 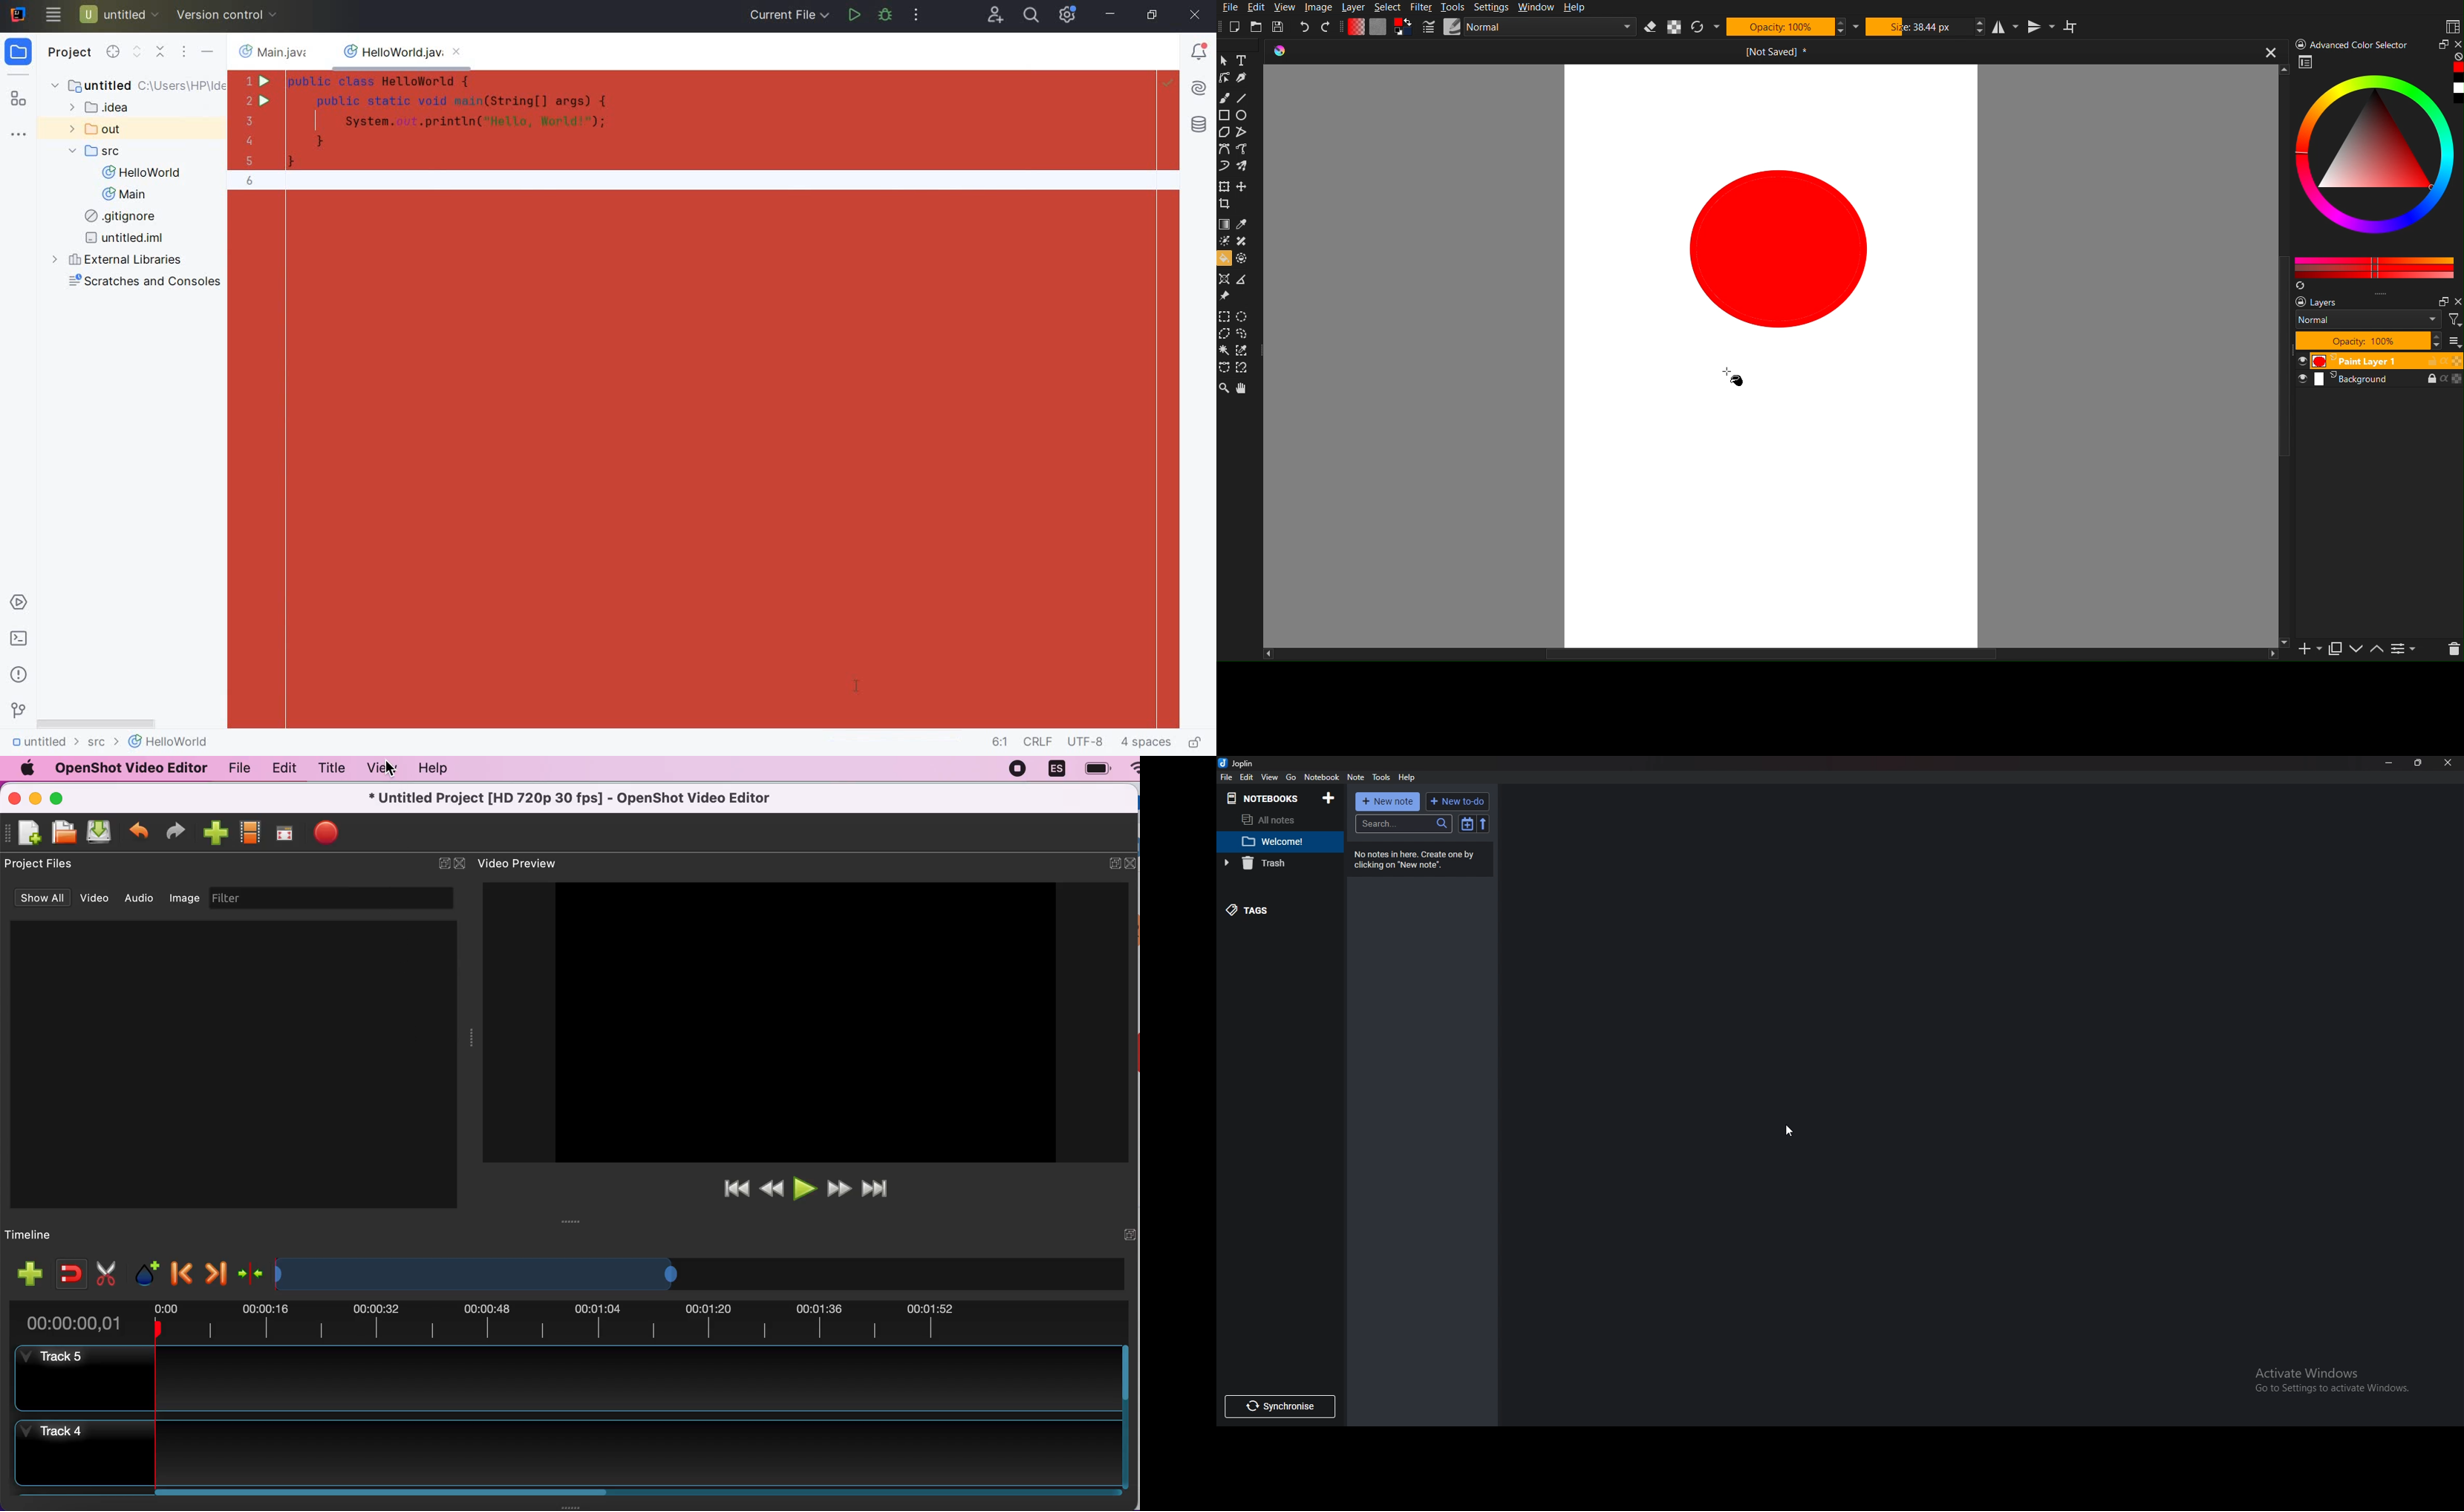 What do you see at coordinates (1014, 768) in the screenshot?
I see `recording stopped` at bounding box center [1014, 768].